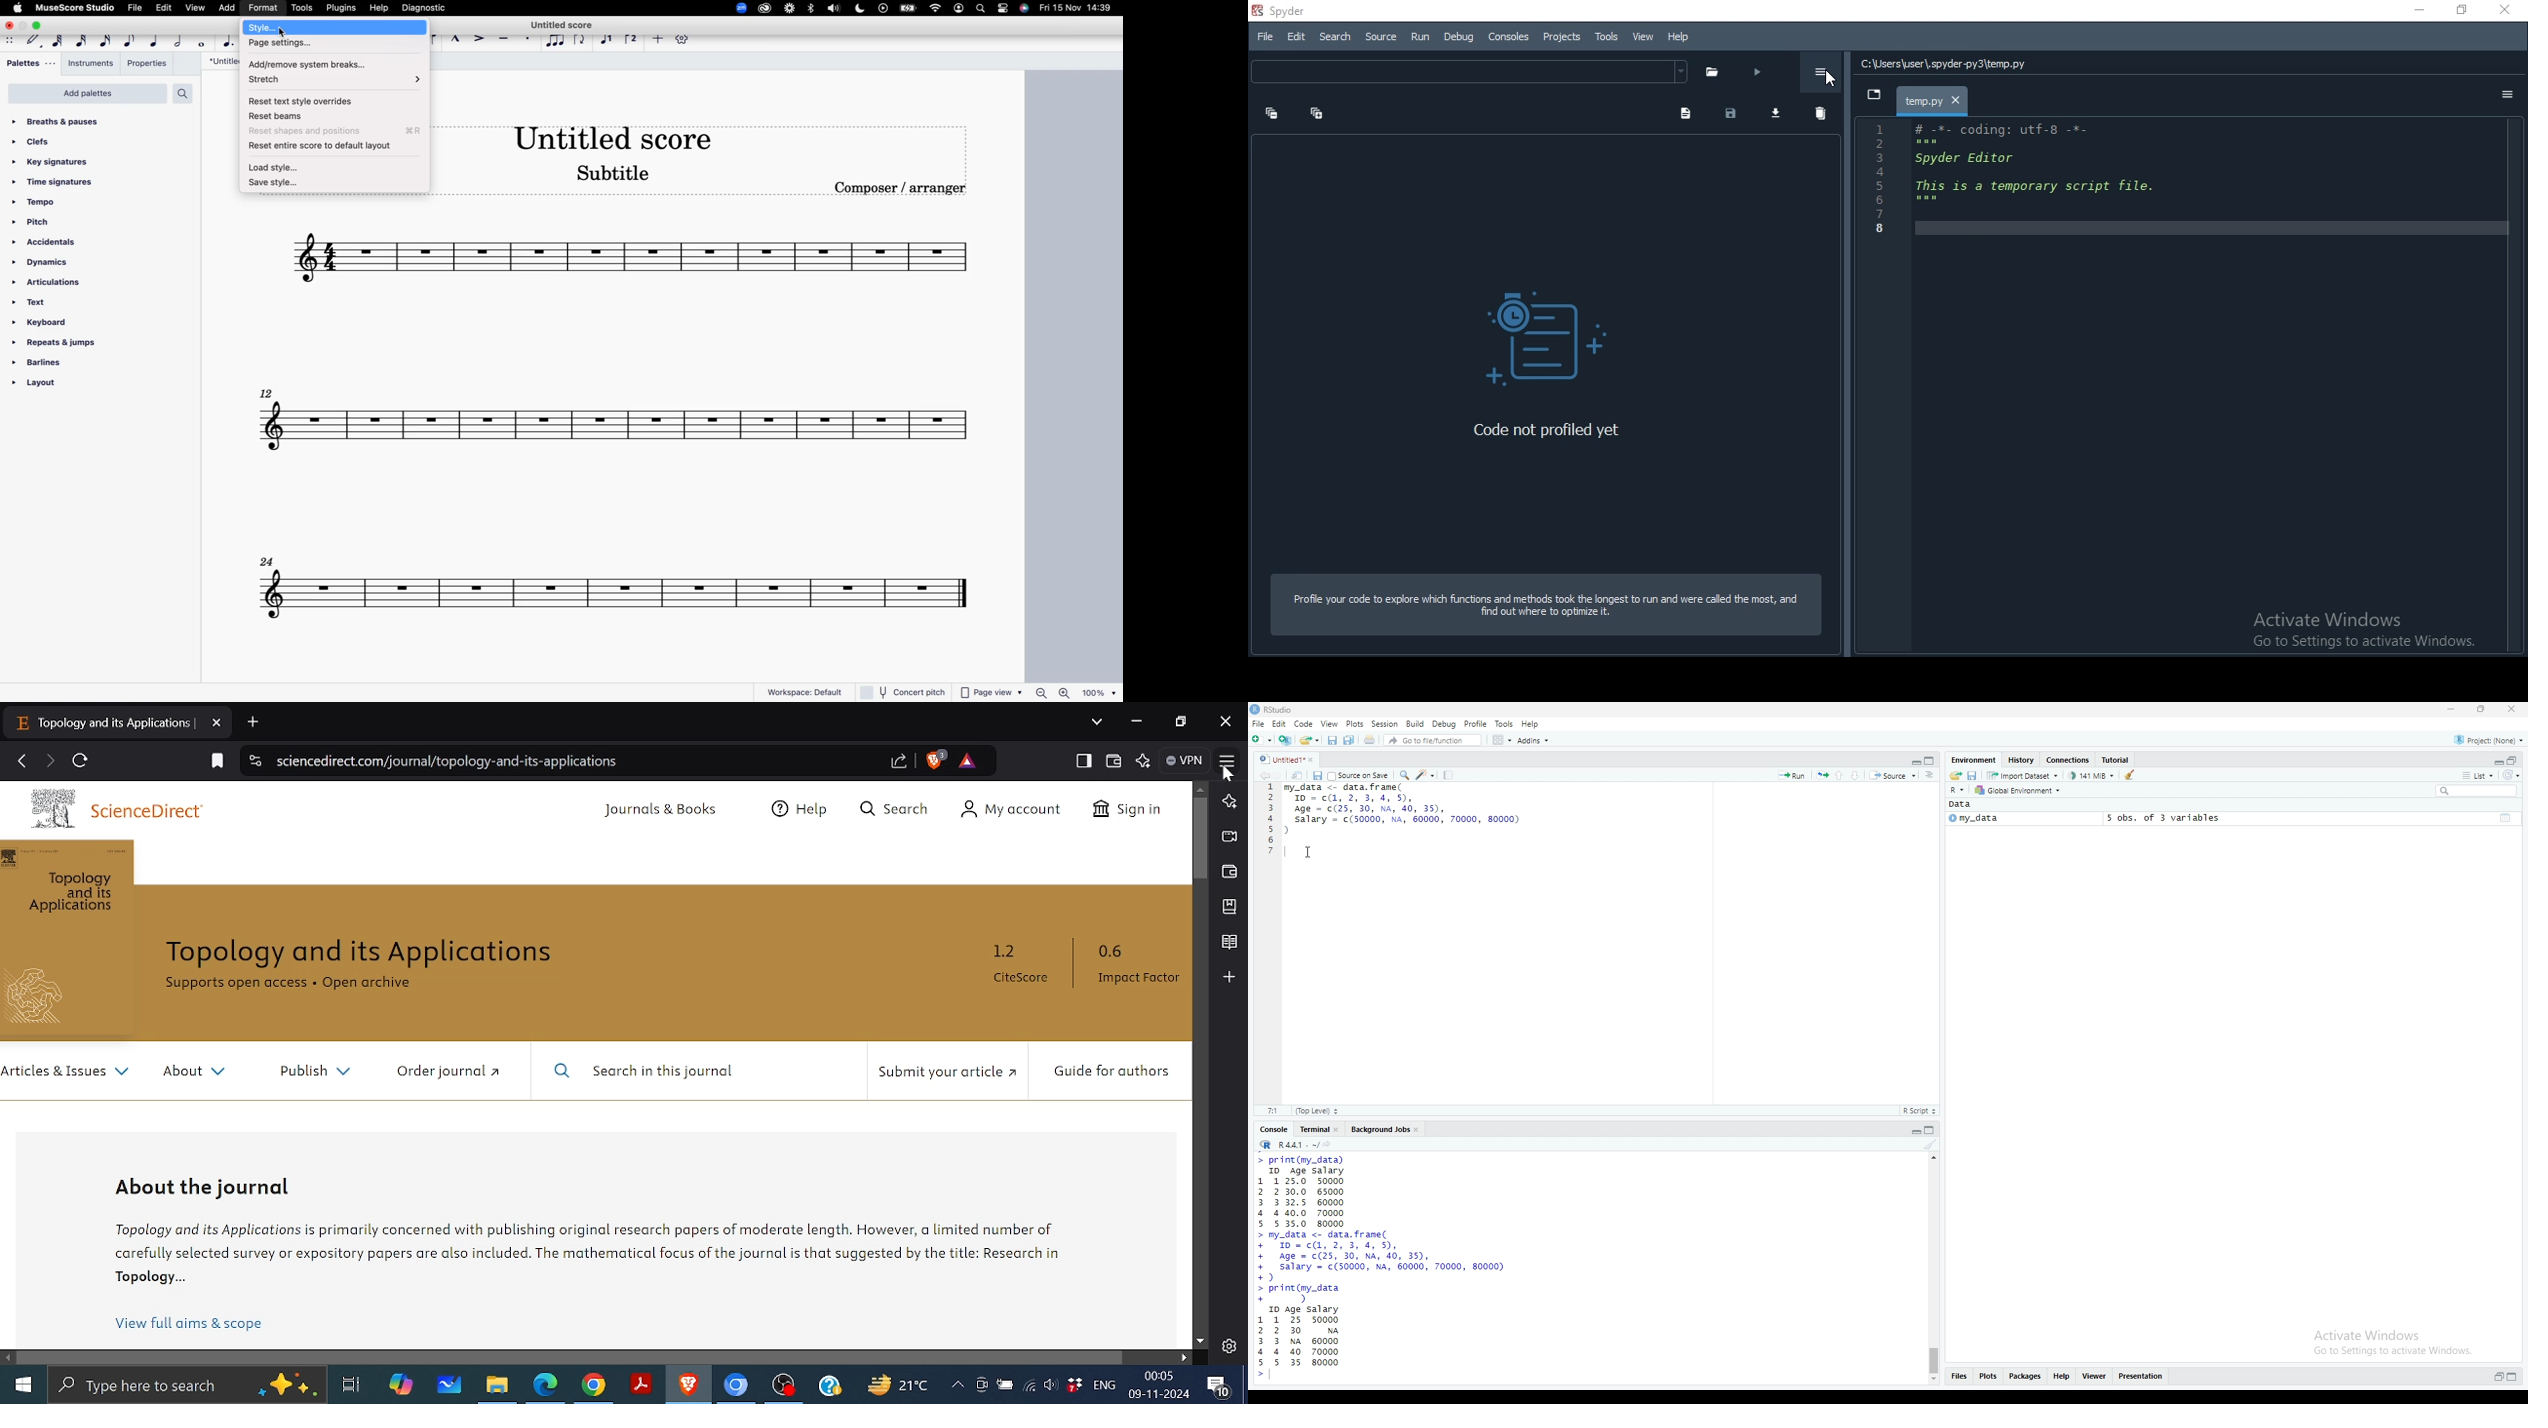  I want to click on Subtitle, so click(612, 177).